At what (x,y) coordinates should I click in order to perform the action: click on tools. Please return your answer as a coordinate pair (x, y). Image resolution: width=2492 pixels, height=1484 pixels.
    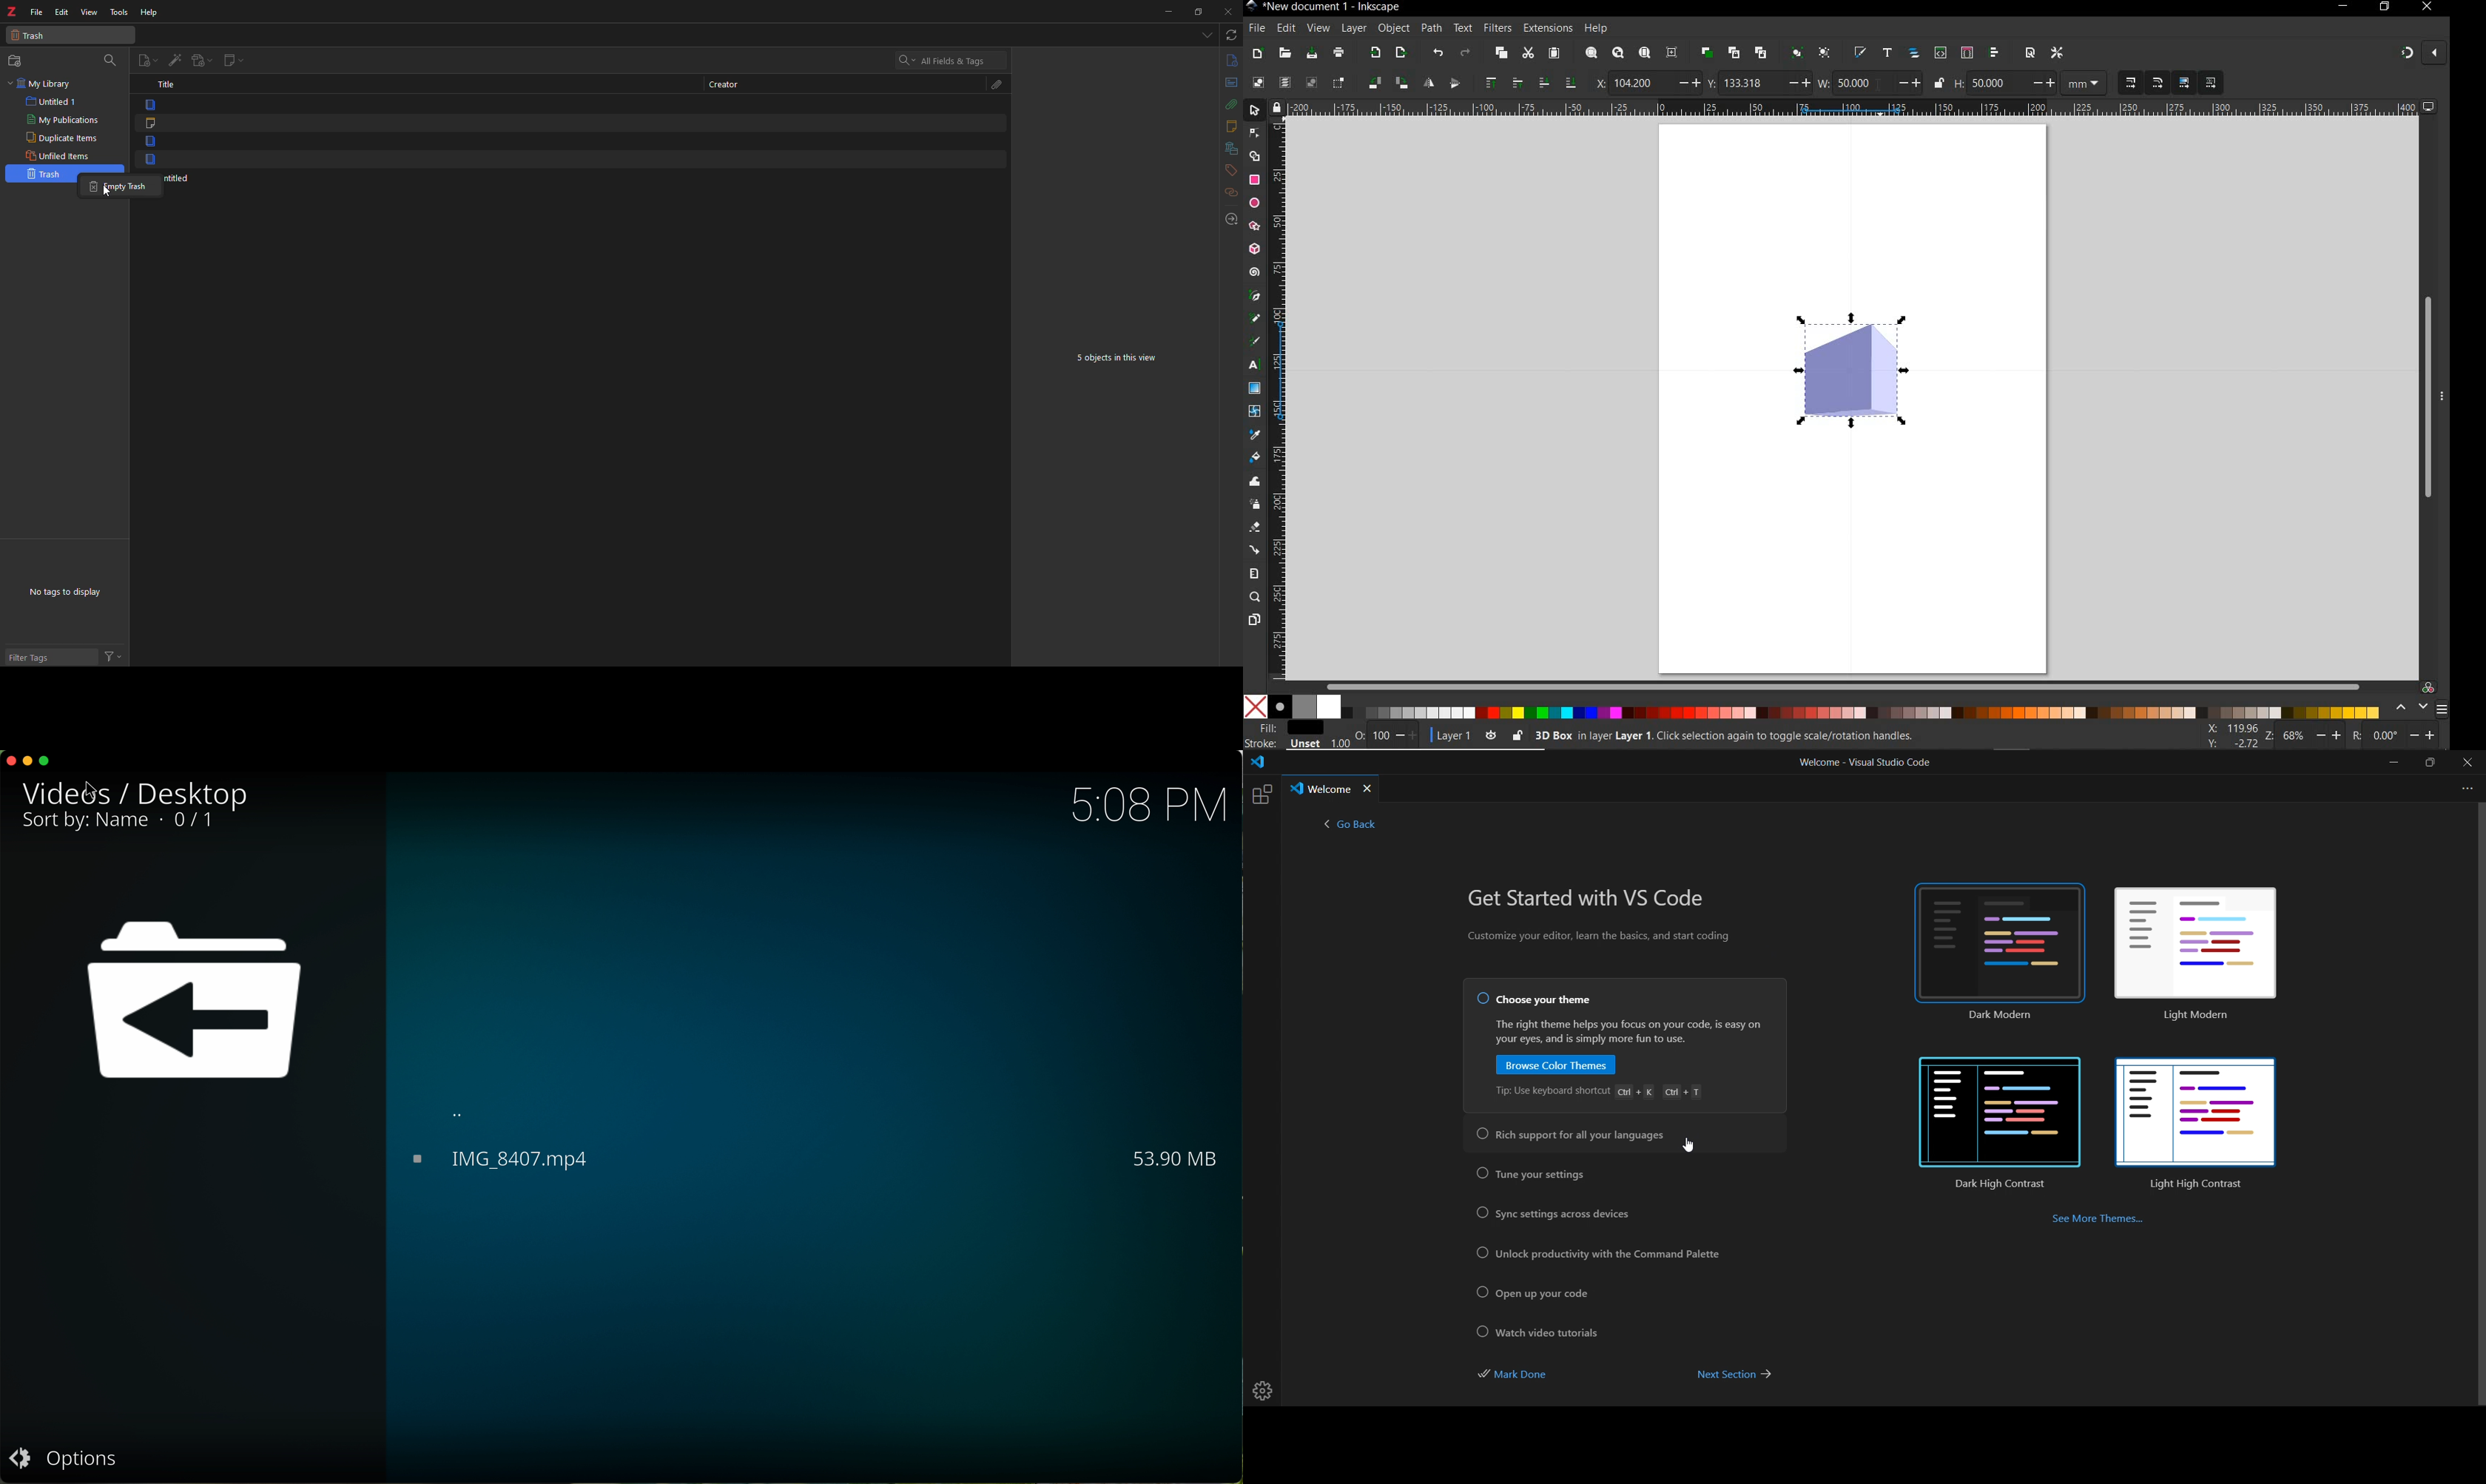
    Looking at the image, I should click on (119, 12).